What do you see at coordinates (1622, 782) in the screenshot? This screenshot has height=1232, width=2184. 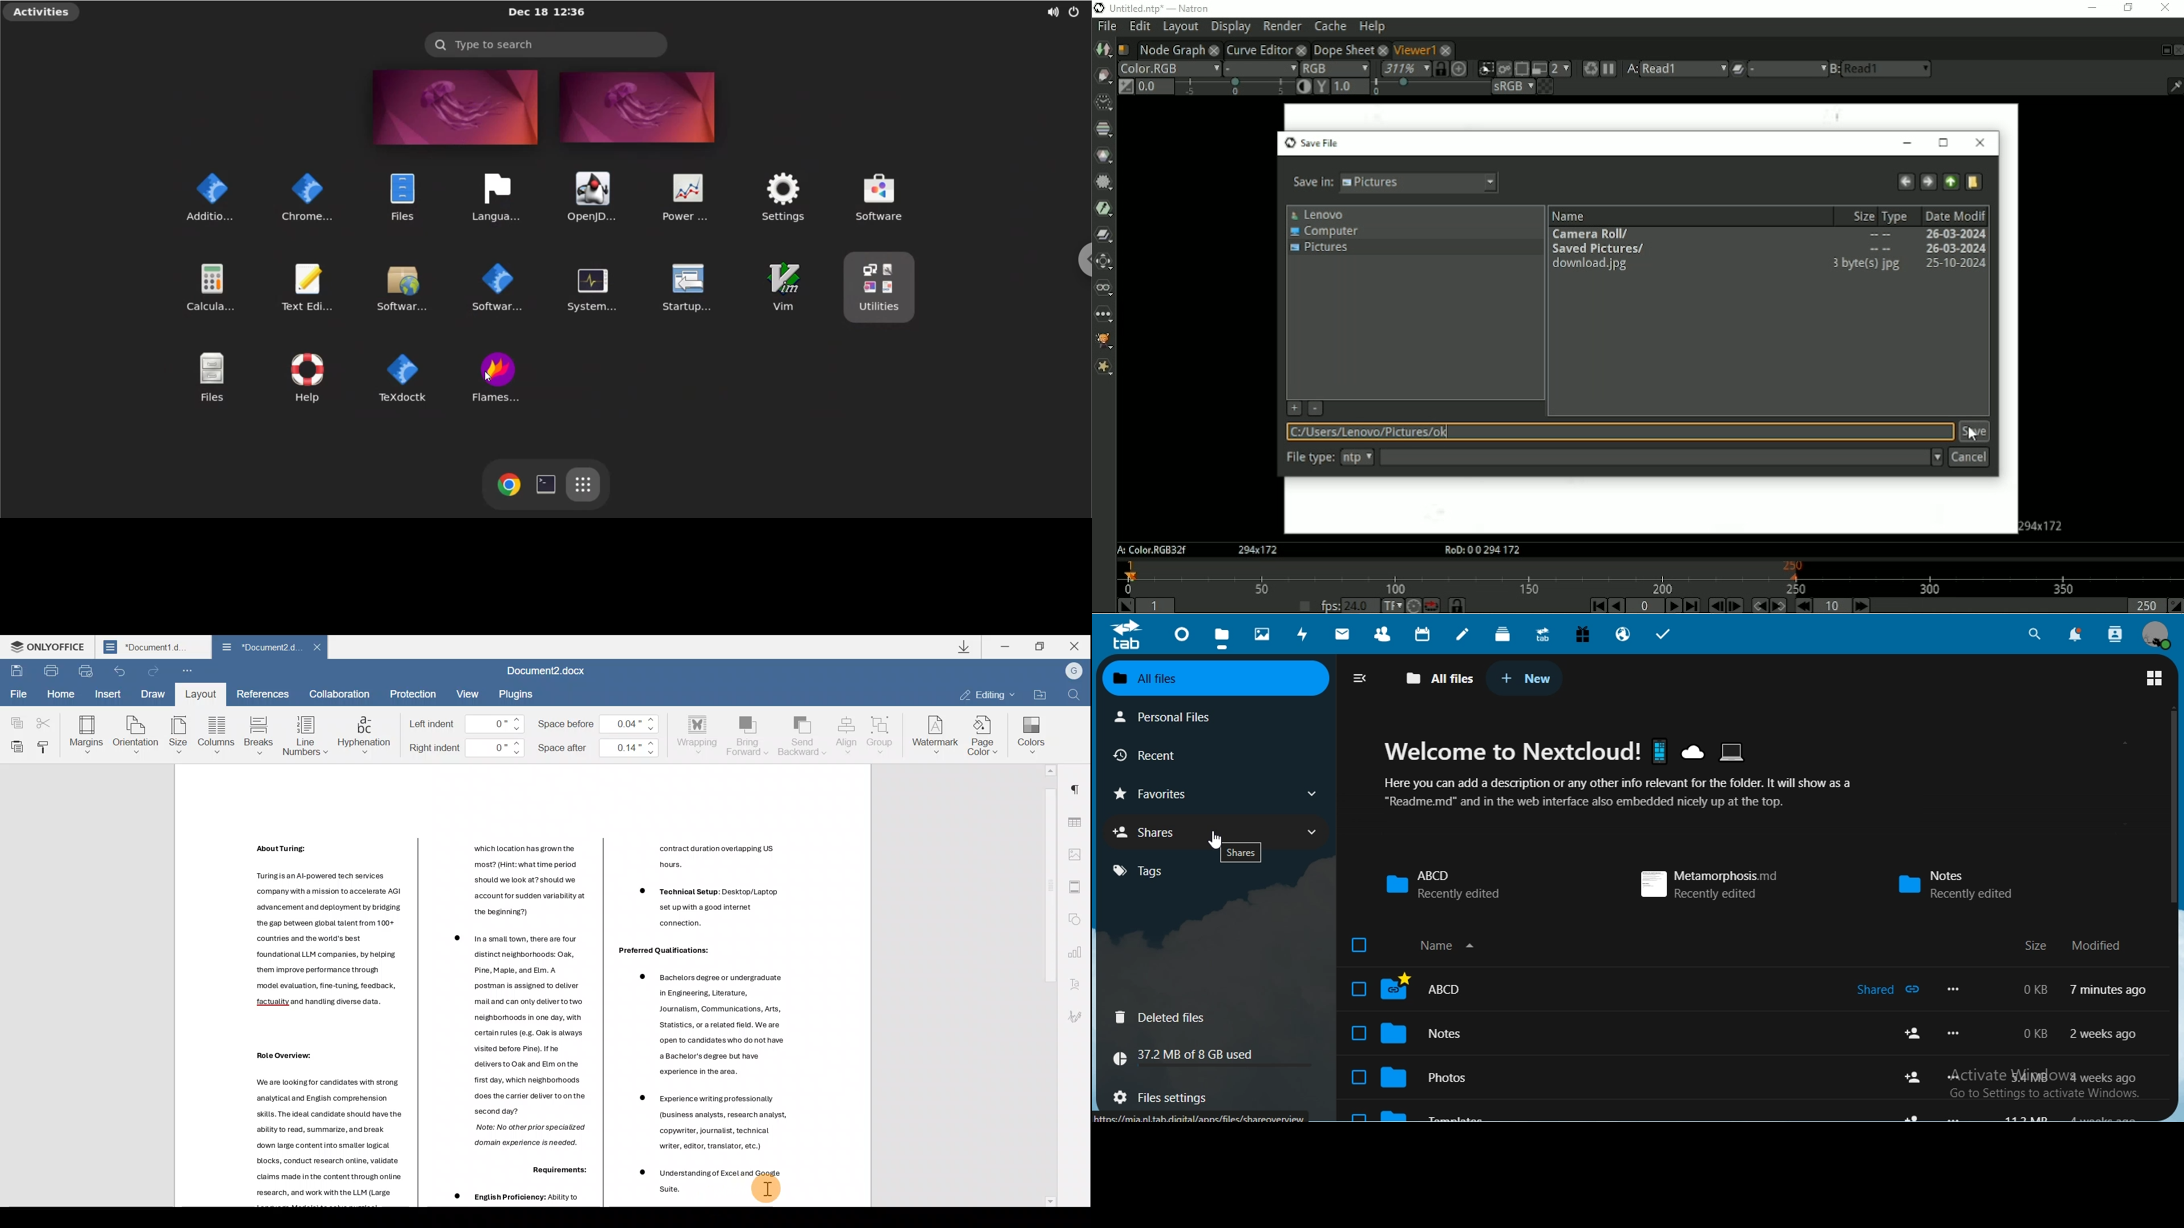 I see `text` at bounding box center [1622, 782].